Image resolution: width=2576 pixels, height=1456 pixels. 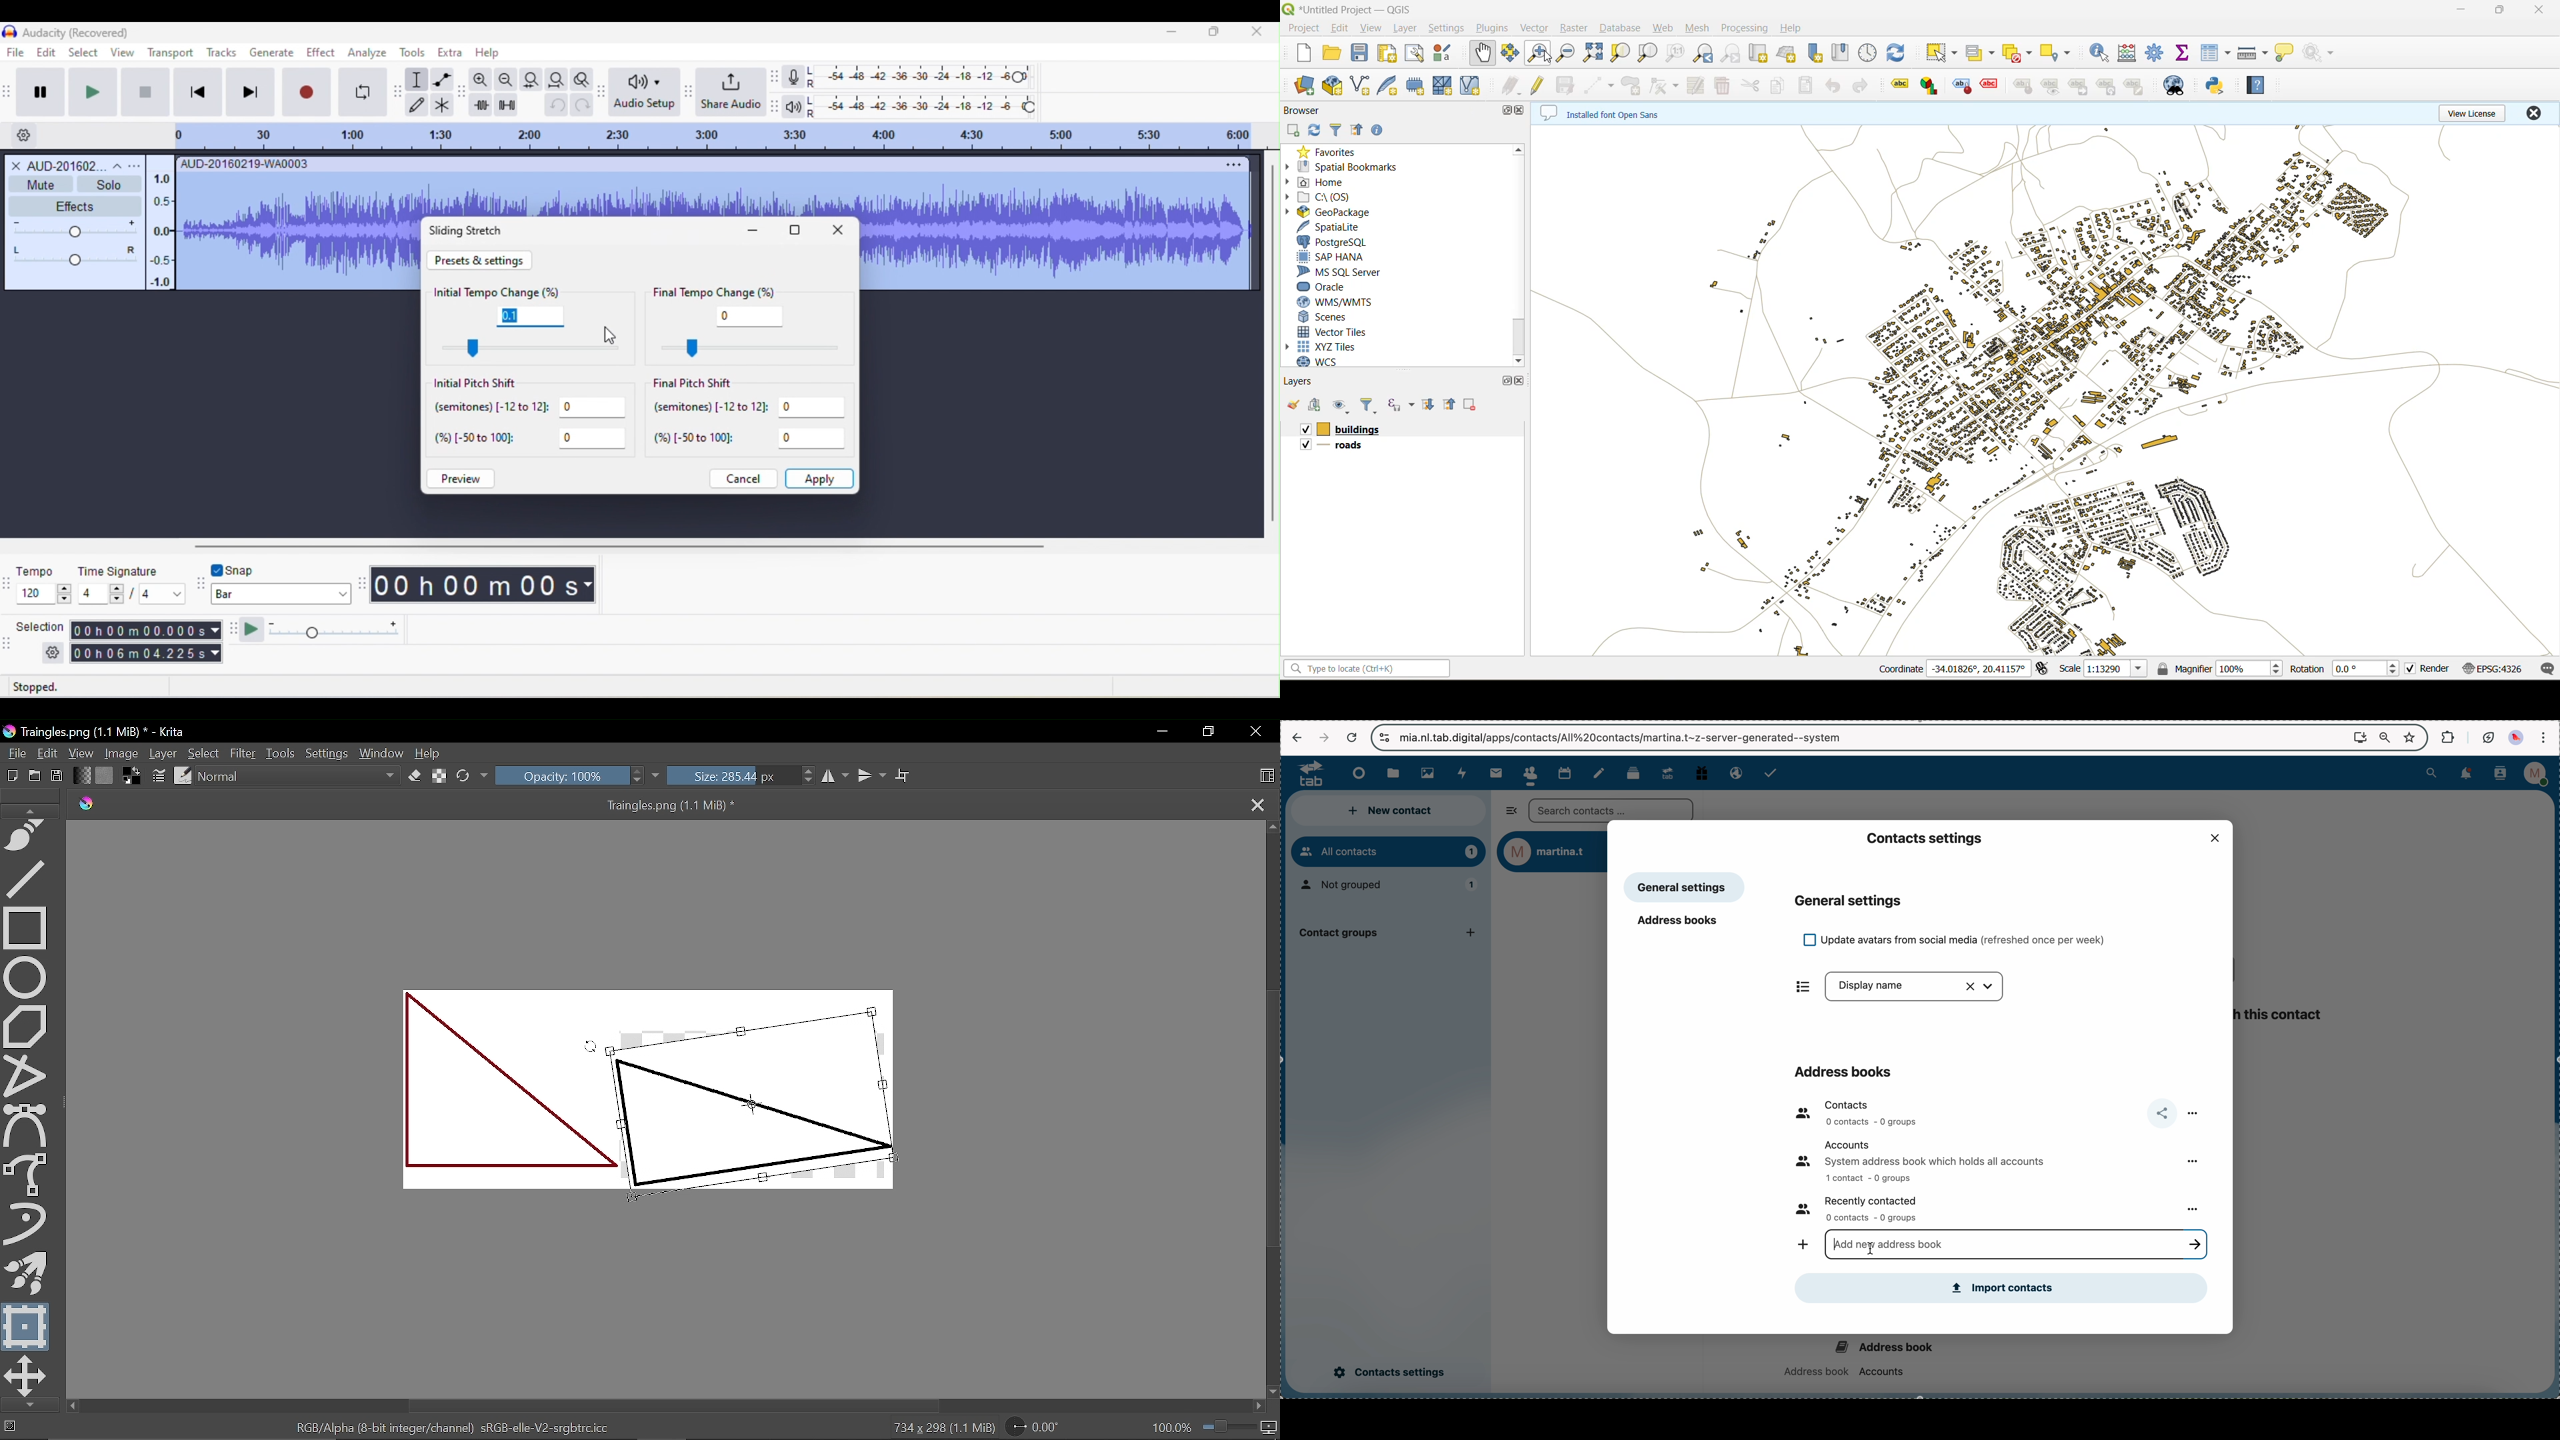 I want to click on save, so click(x=1360, y=51).